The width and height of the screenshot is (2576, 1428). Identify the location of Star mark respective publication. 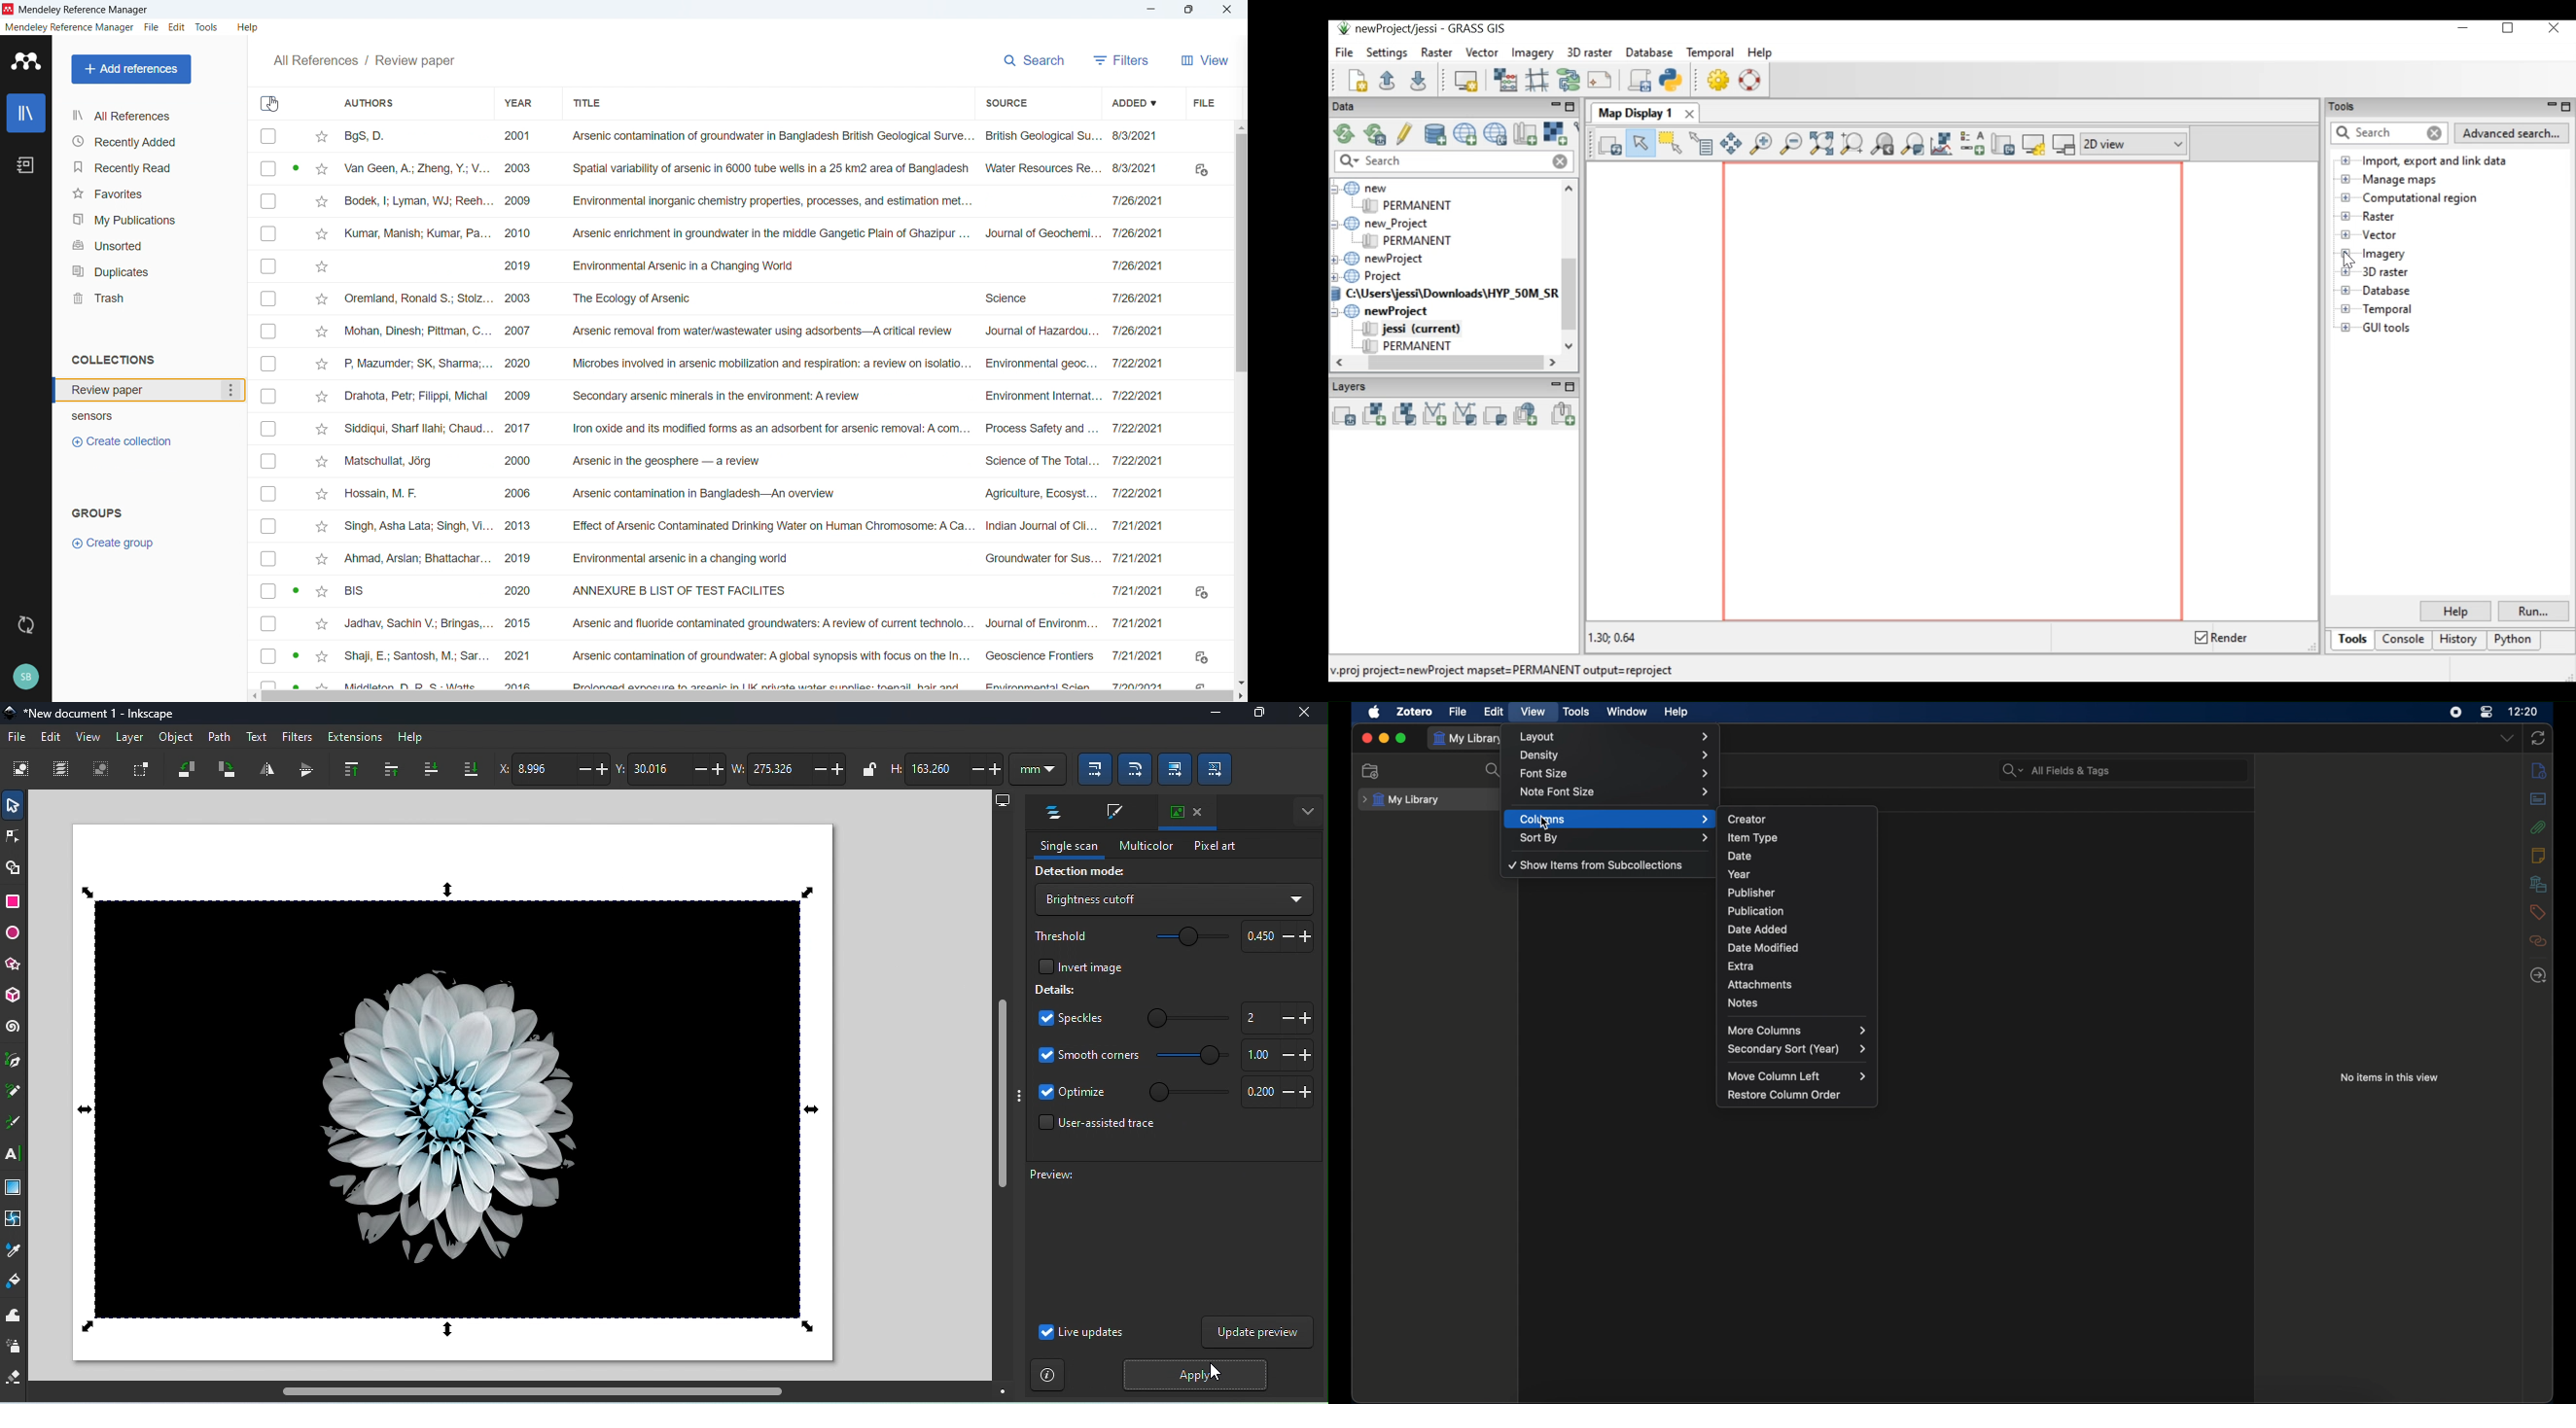
(321, 429).